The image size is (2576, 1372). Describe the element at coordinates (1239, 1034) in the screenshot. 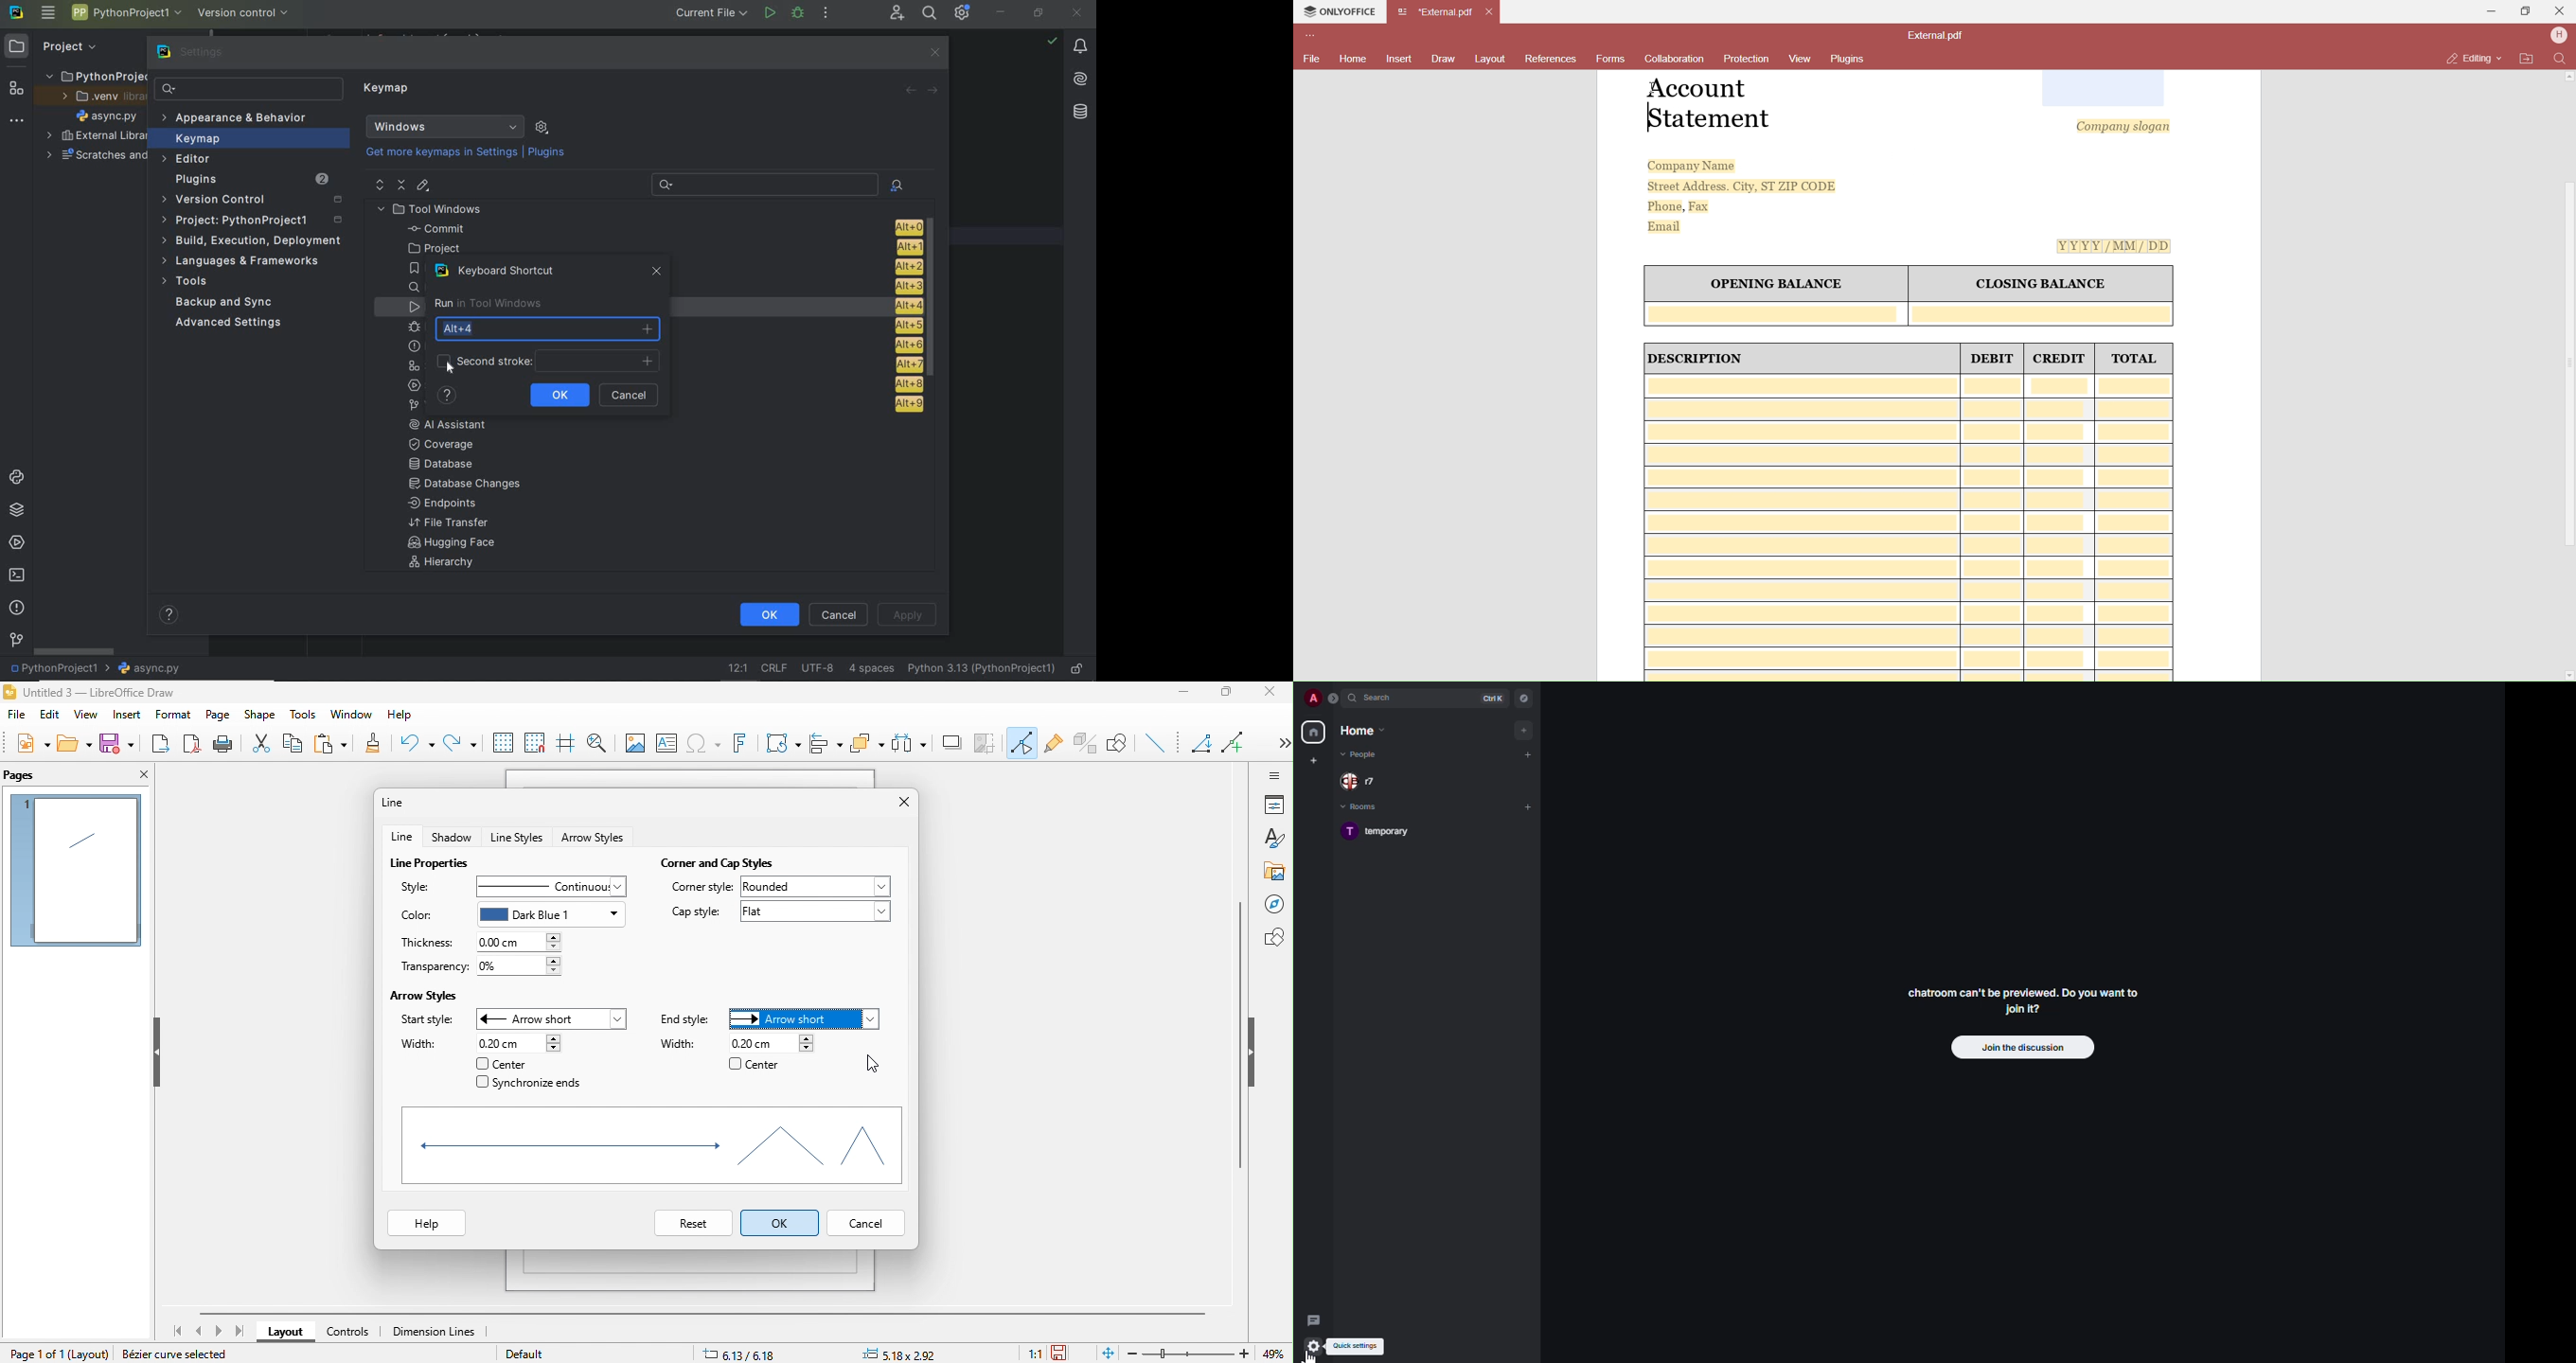

I see `vertical scroll bar` at that location.